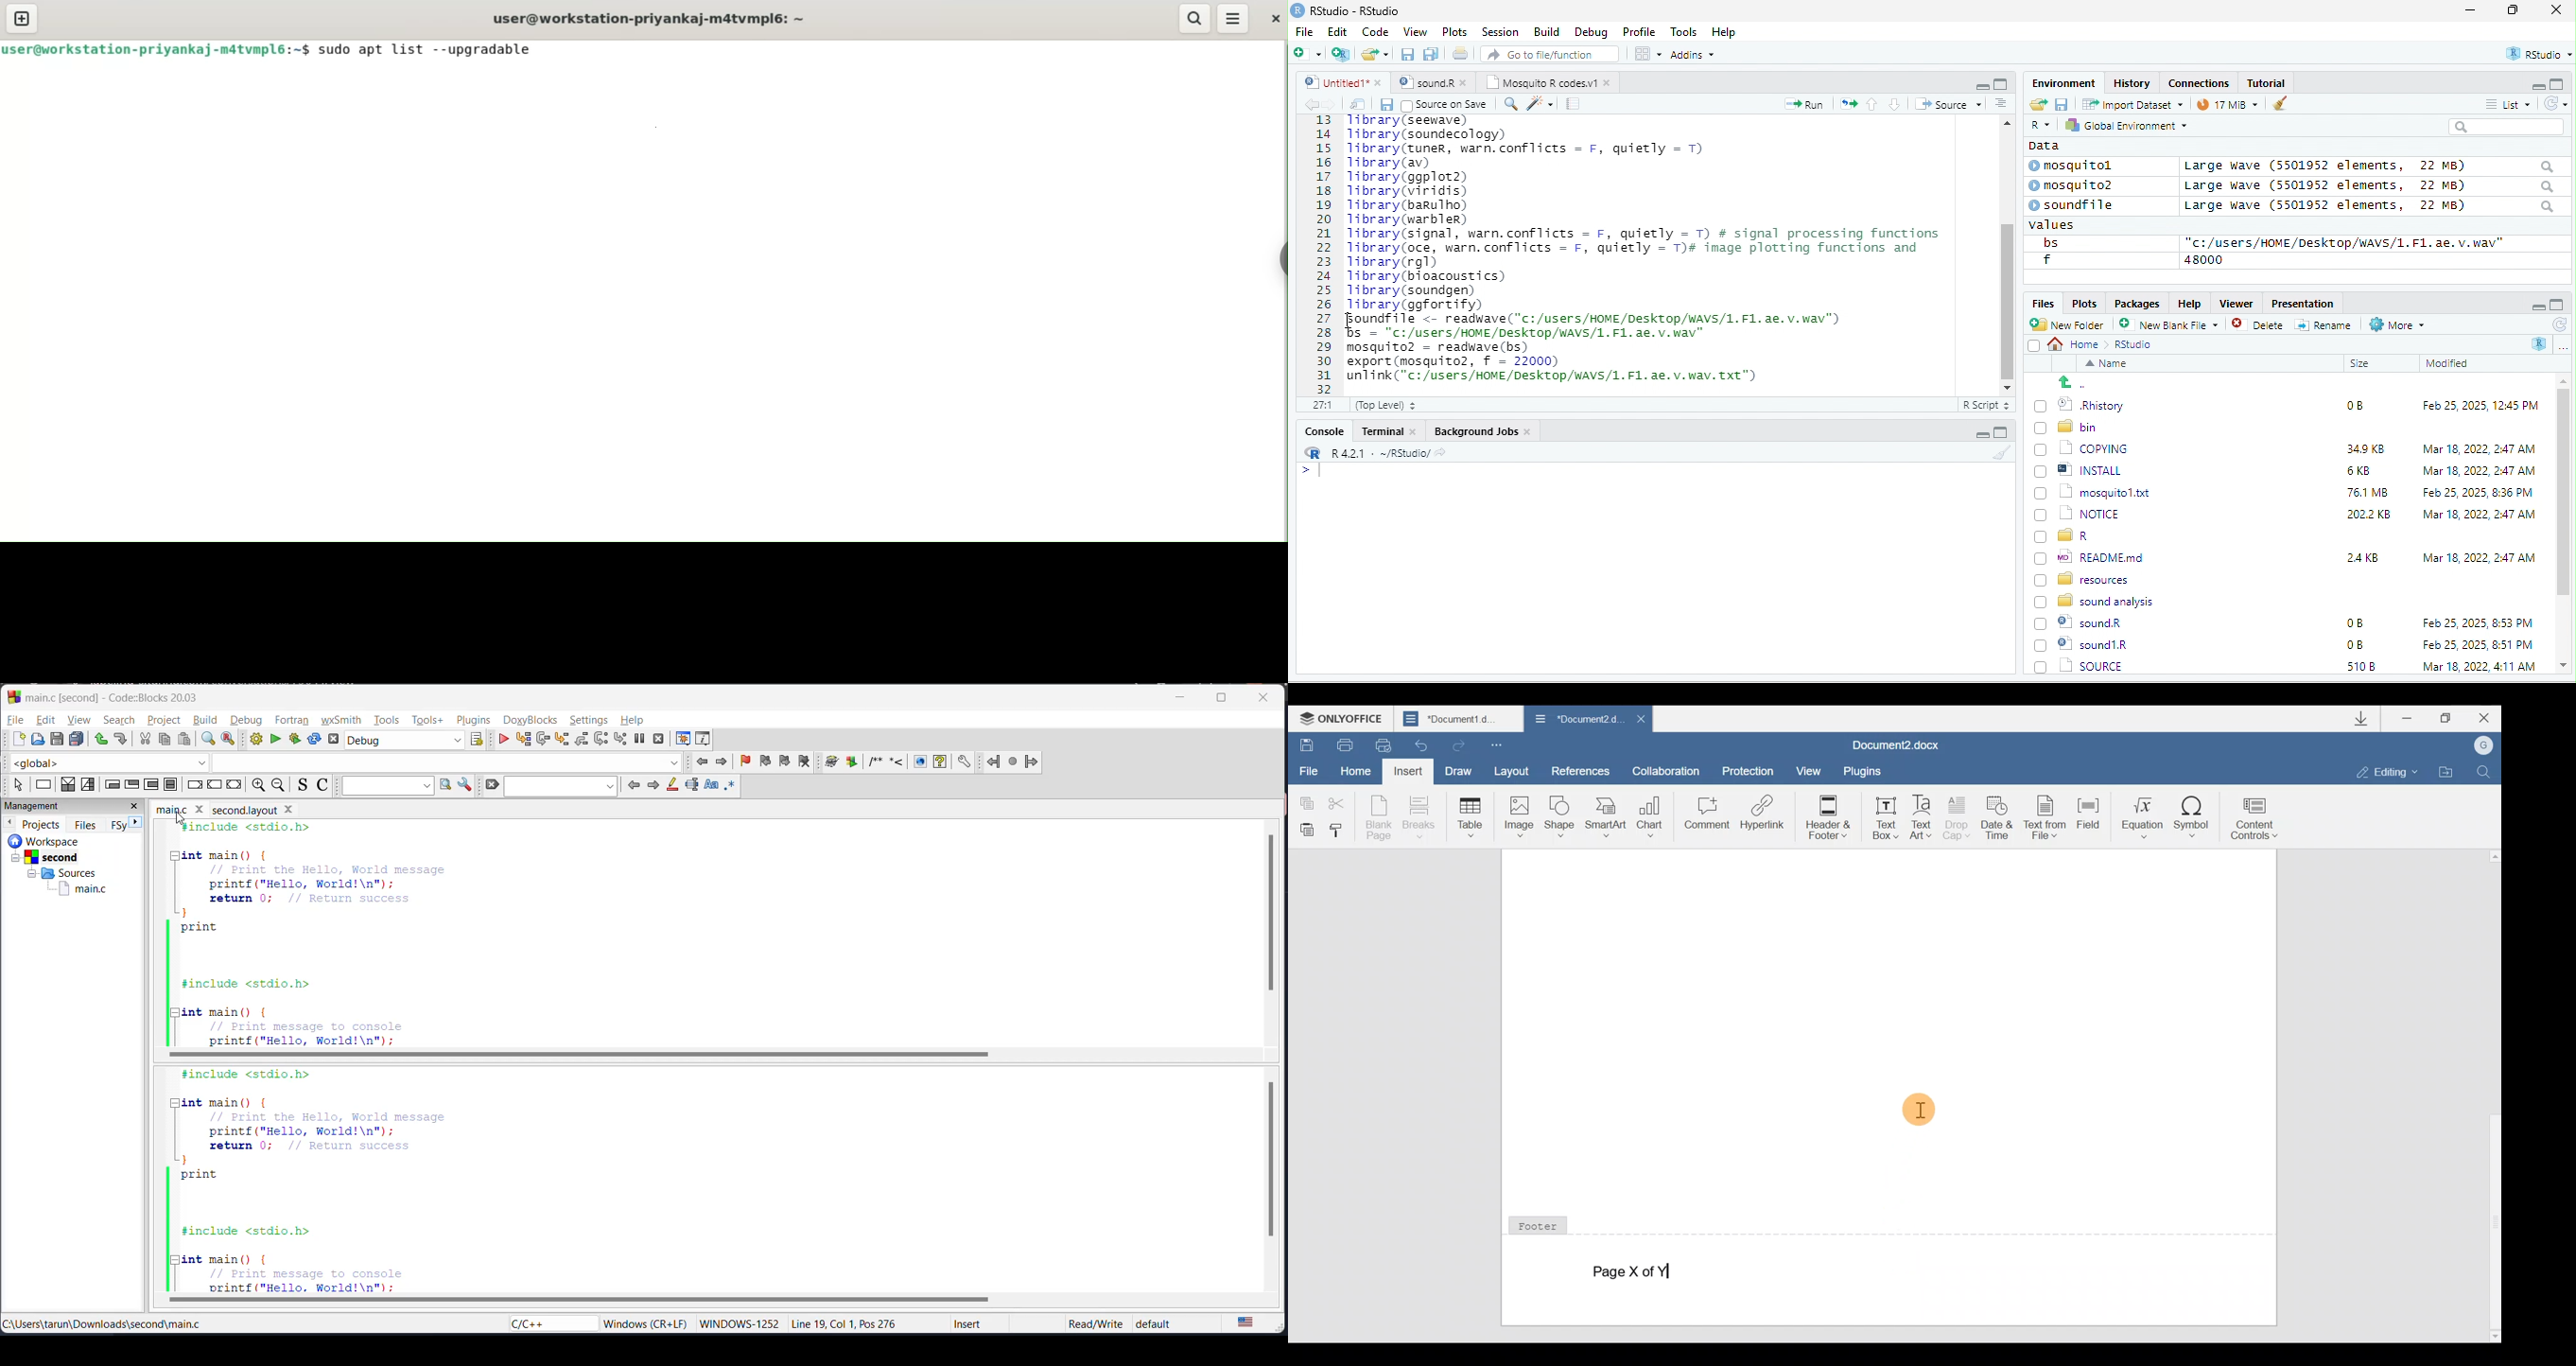 Image resolution: width=2576 pixels, height=1372 pixels. What do you see at coordinates (1849, 102) in the screenshot?
I see `open` at bounding box center [1849, 102].